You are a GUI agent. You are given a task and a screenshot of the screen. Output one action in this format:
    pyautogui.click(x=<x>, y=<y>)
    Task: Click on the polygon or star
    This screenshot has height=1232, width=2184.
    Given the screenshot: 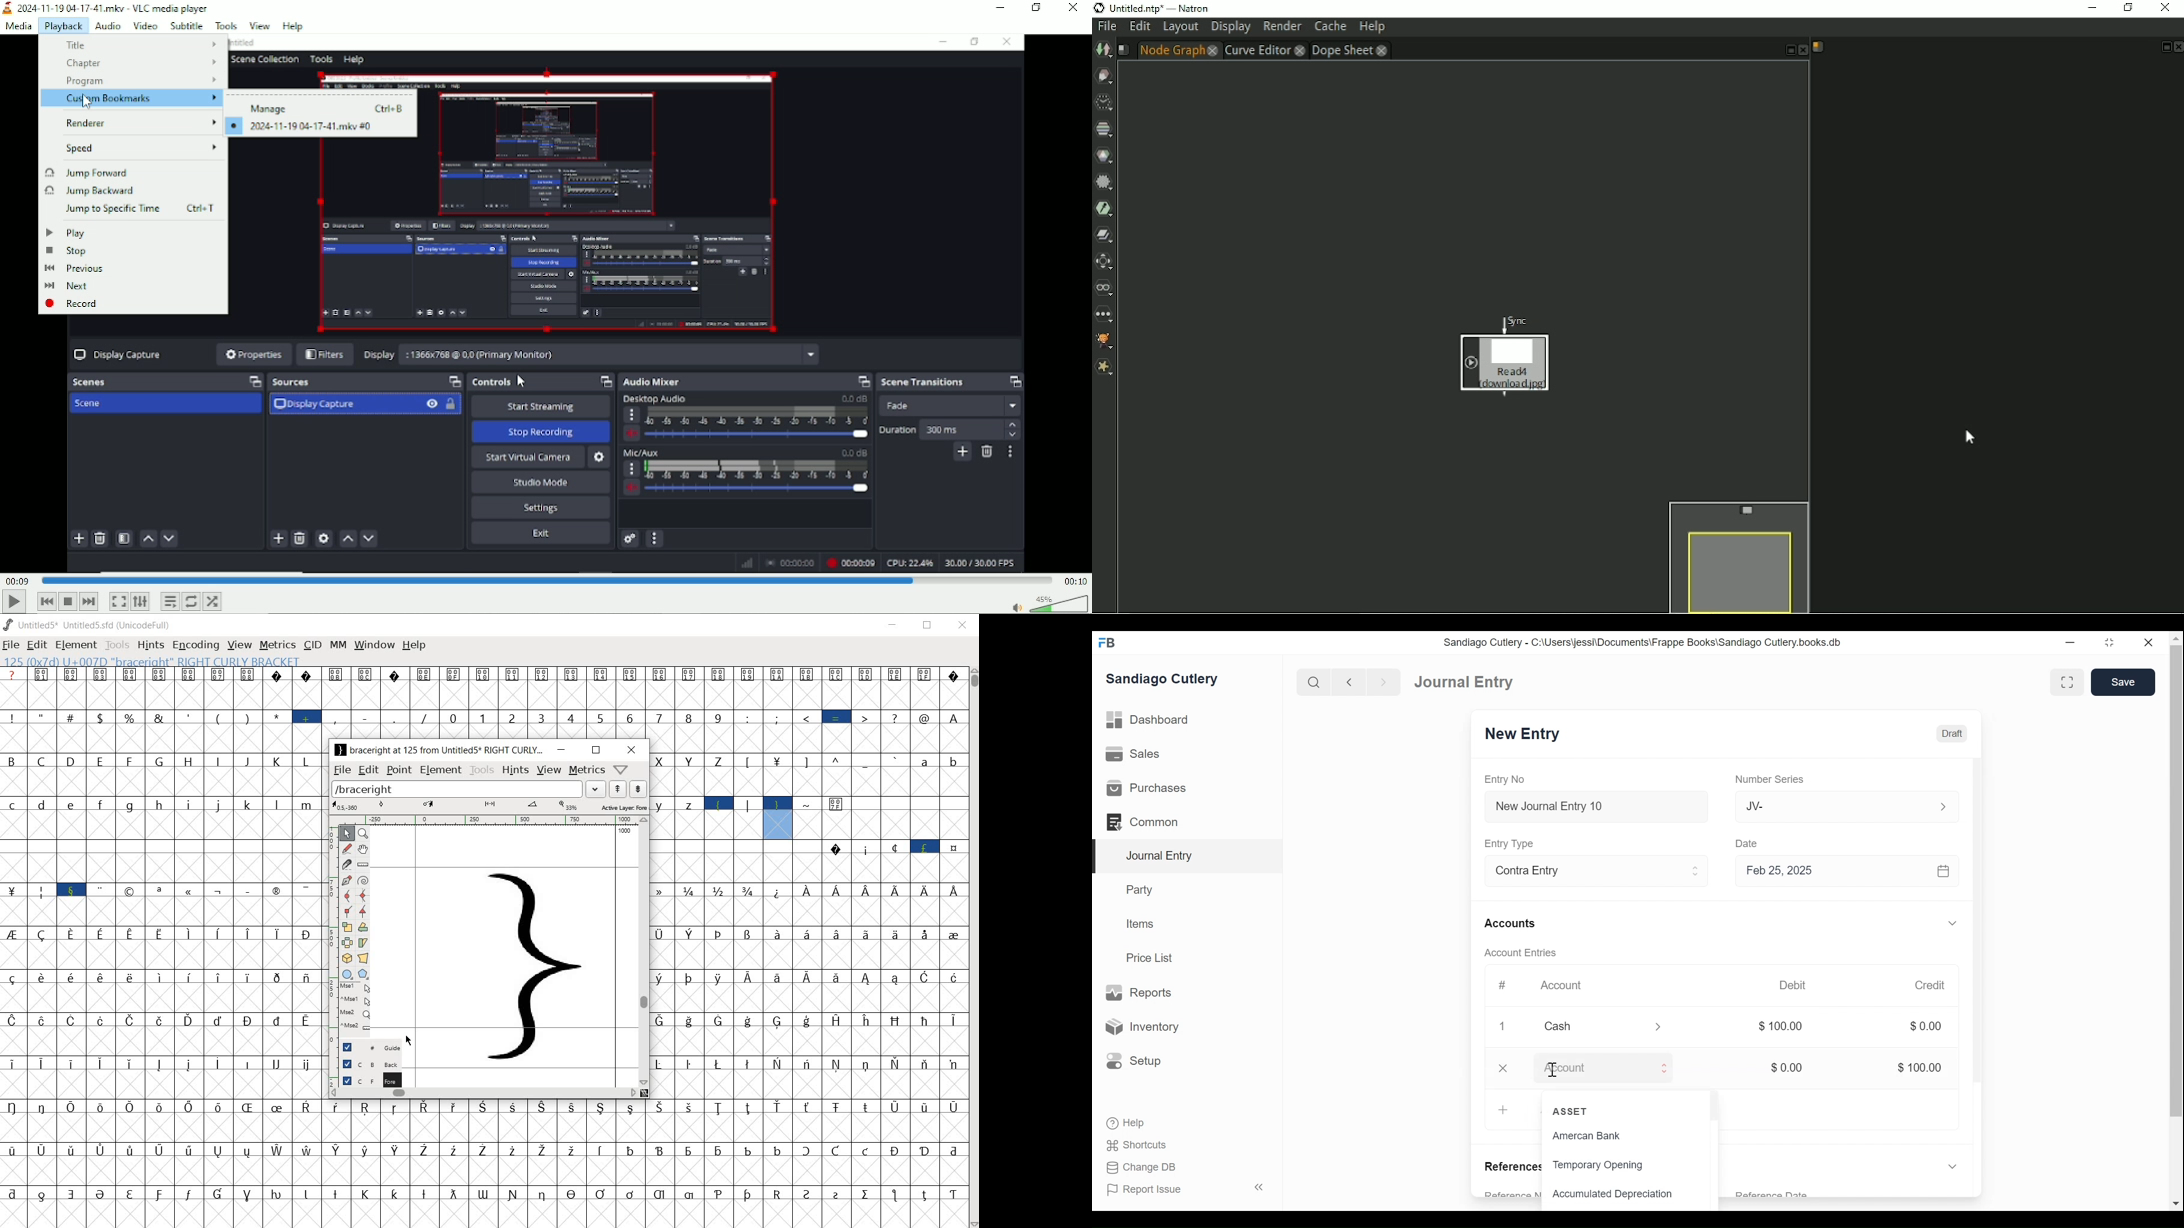 What is the action you would take?
    pyautogui.click(x=364, y=974)
    